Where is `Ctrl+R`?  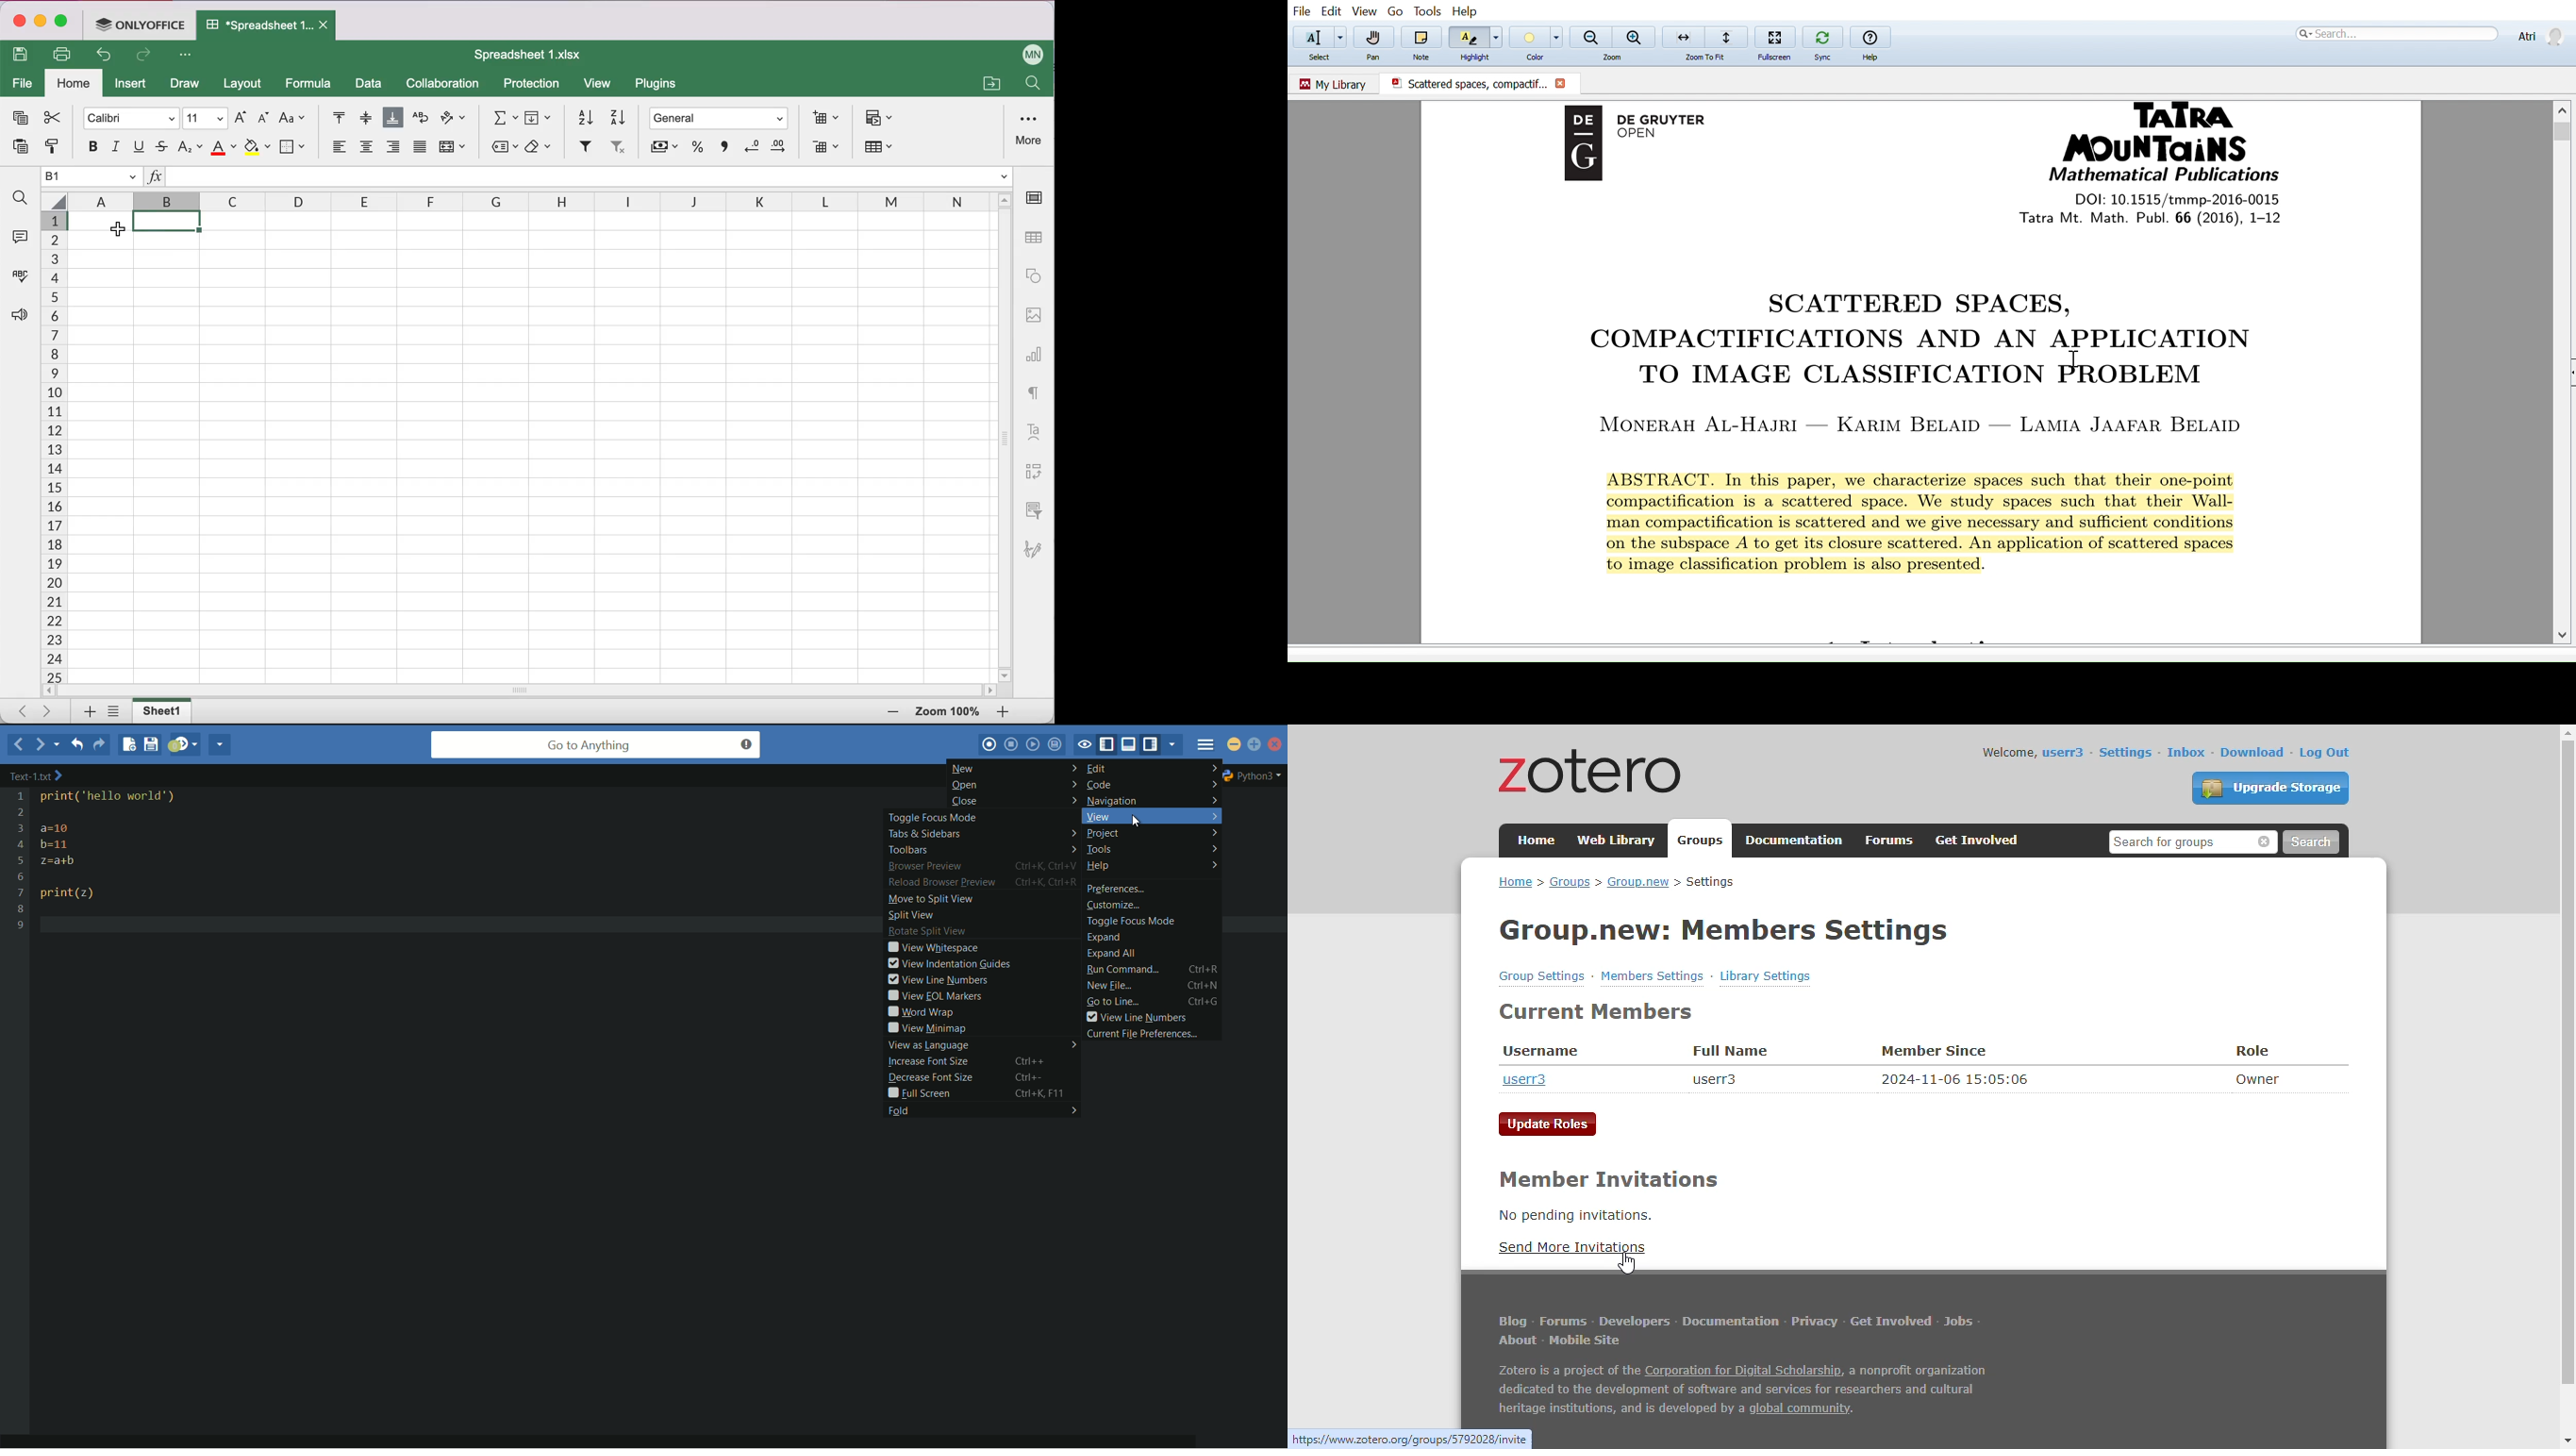
Ctrl+R is located at coordinates (1205, 969).